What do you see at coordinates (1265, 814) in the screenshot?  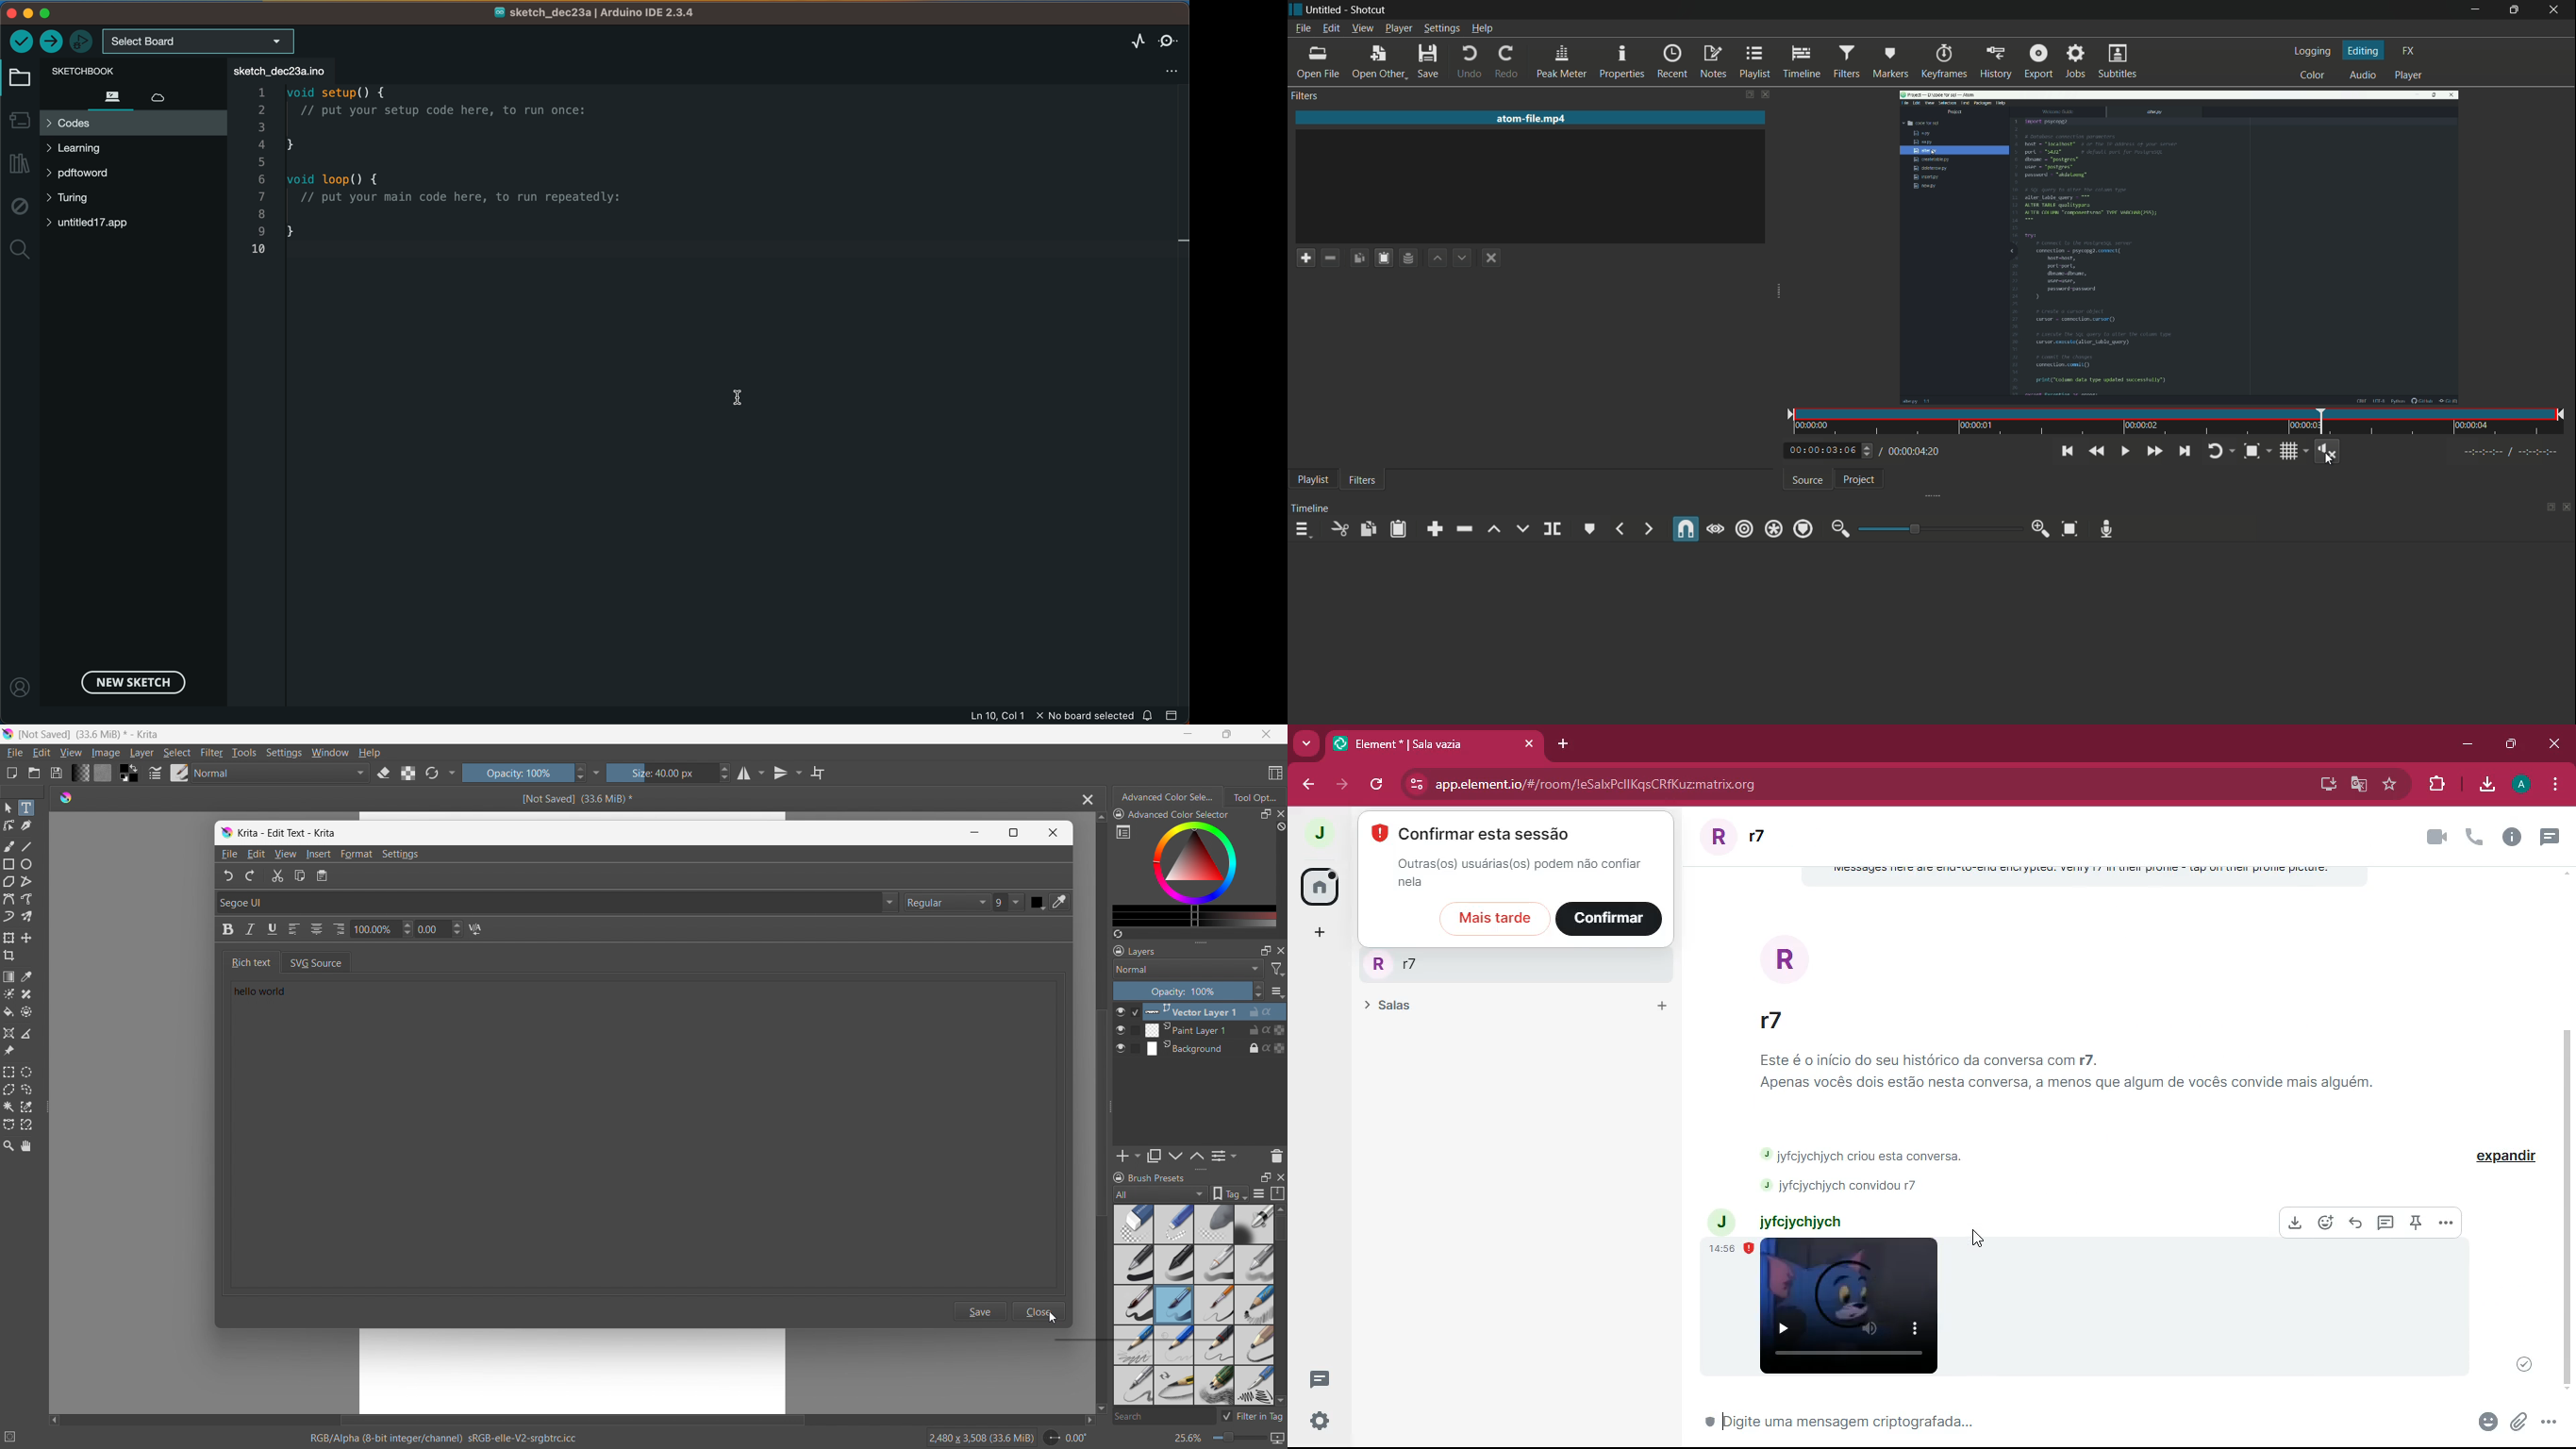 I see `maximize` at bounding box center [1265, 814].